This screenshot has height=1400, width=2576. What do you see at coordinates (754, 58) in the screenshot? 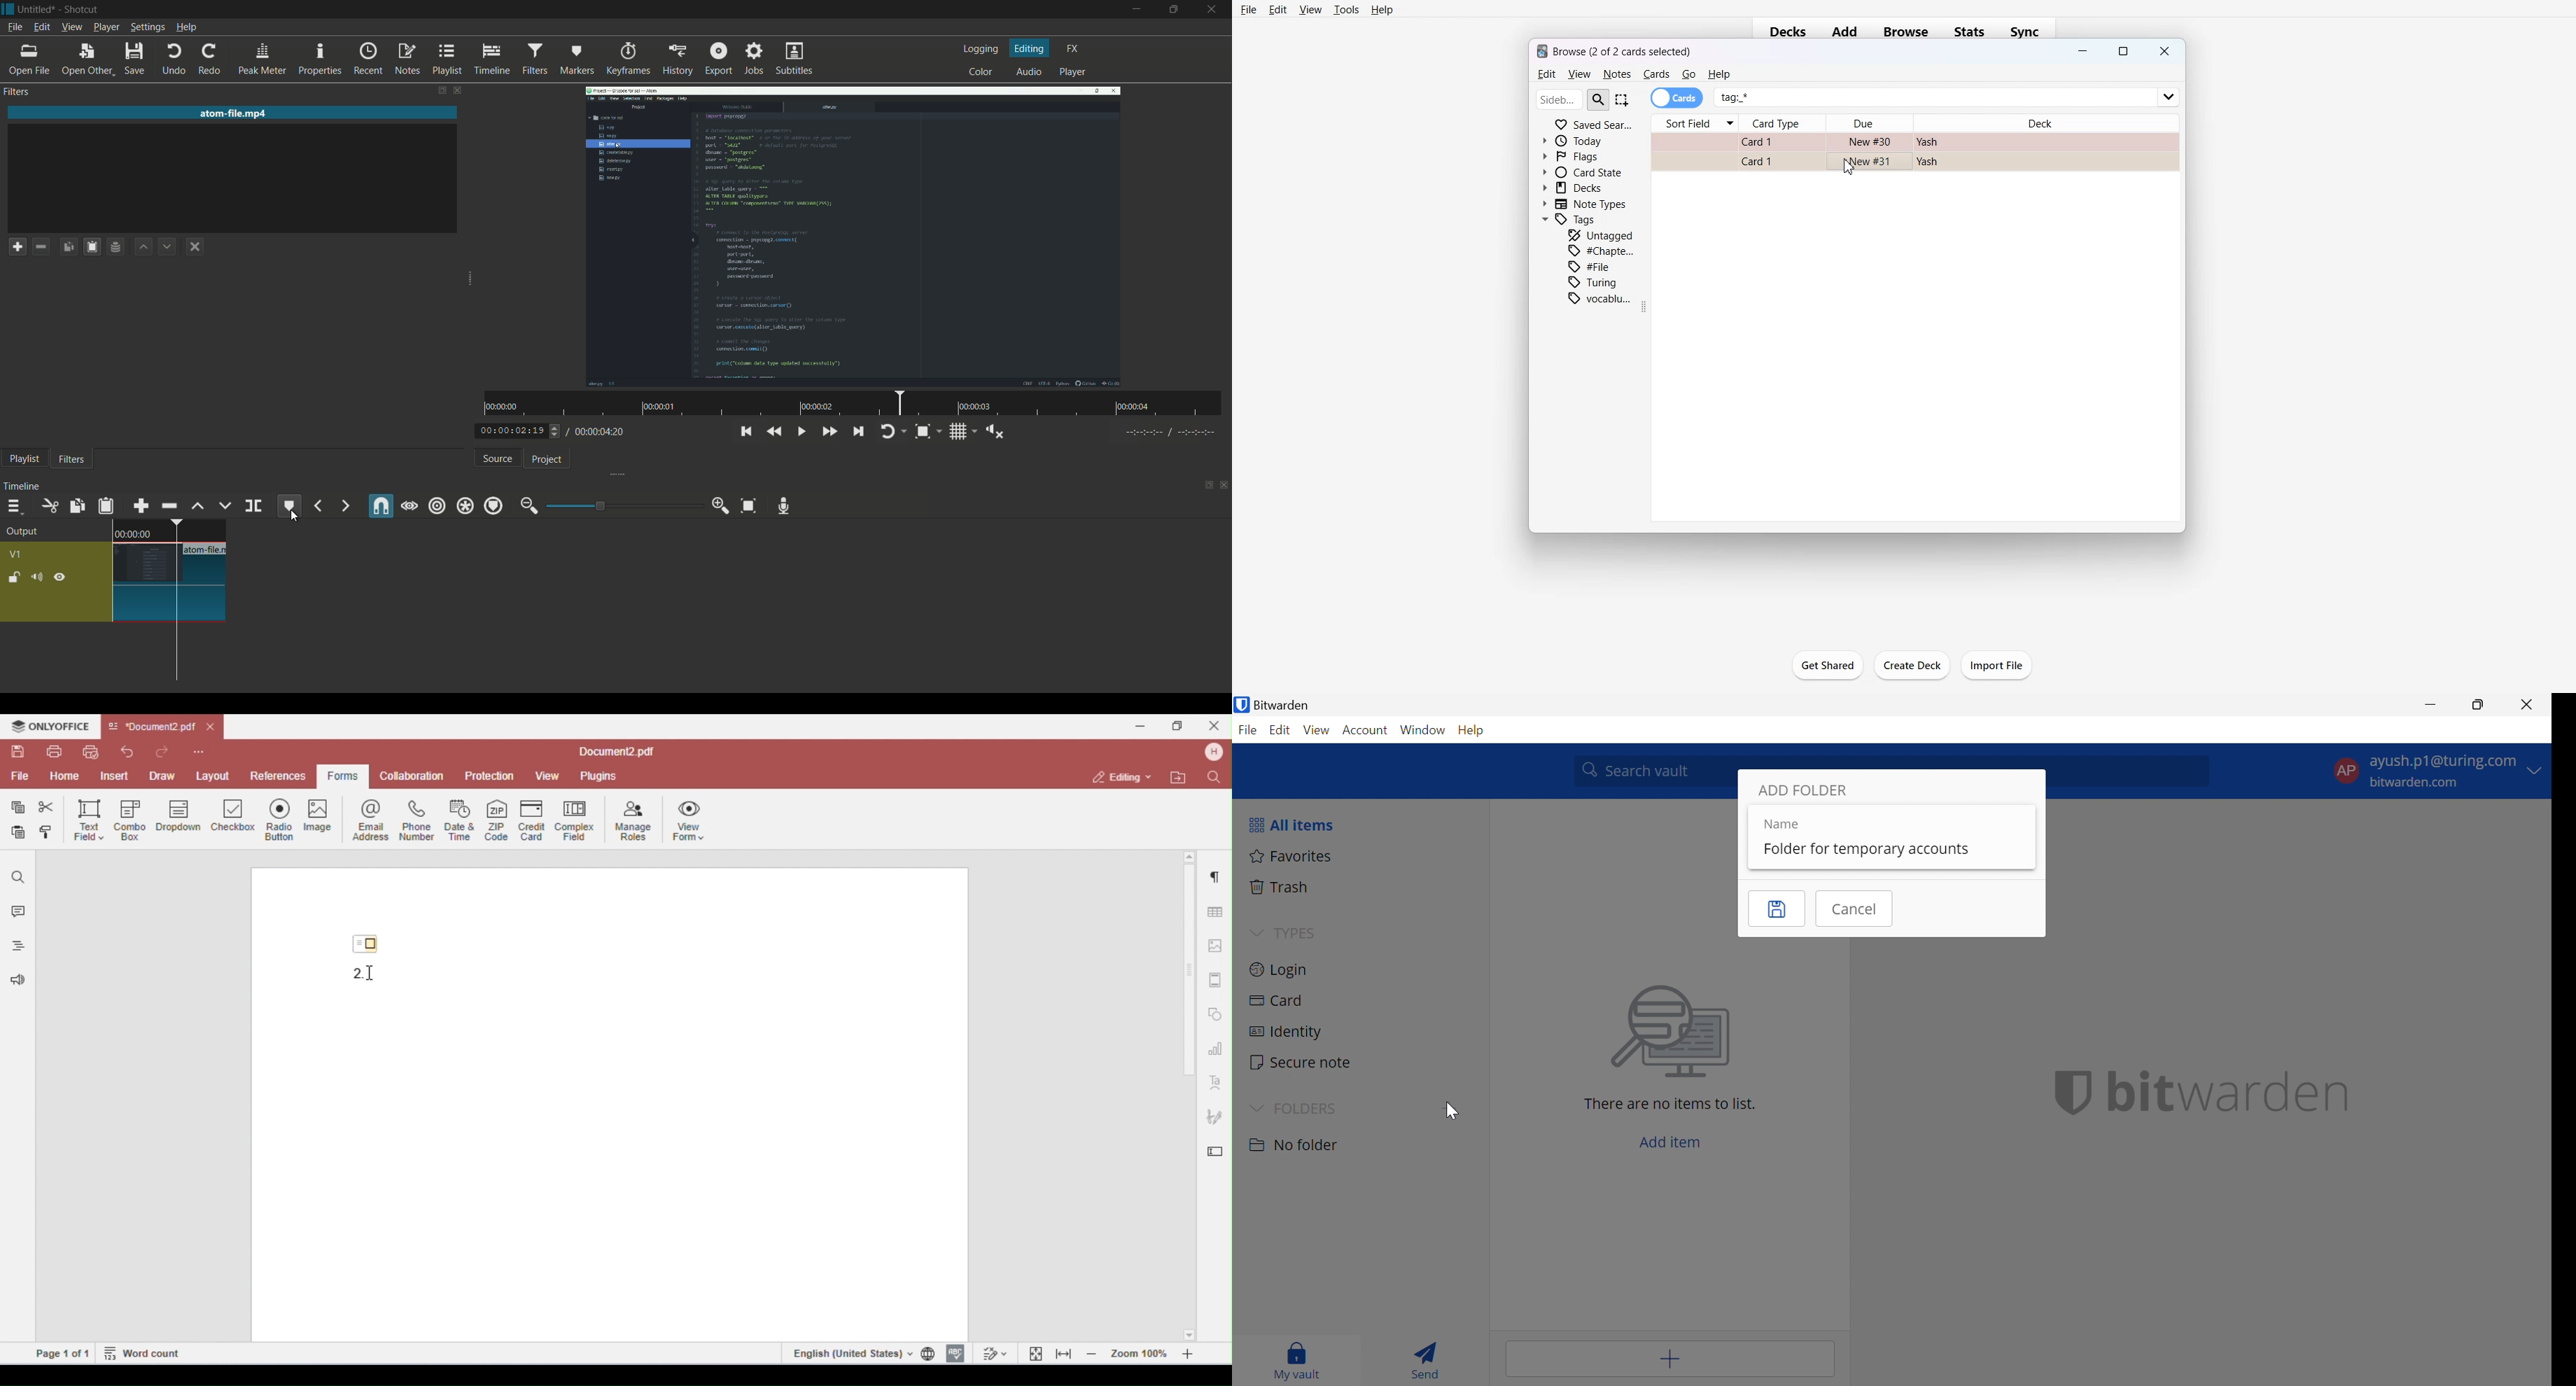
I see `jobs` at bounding box center [754, 58].